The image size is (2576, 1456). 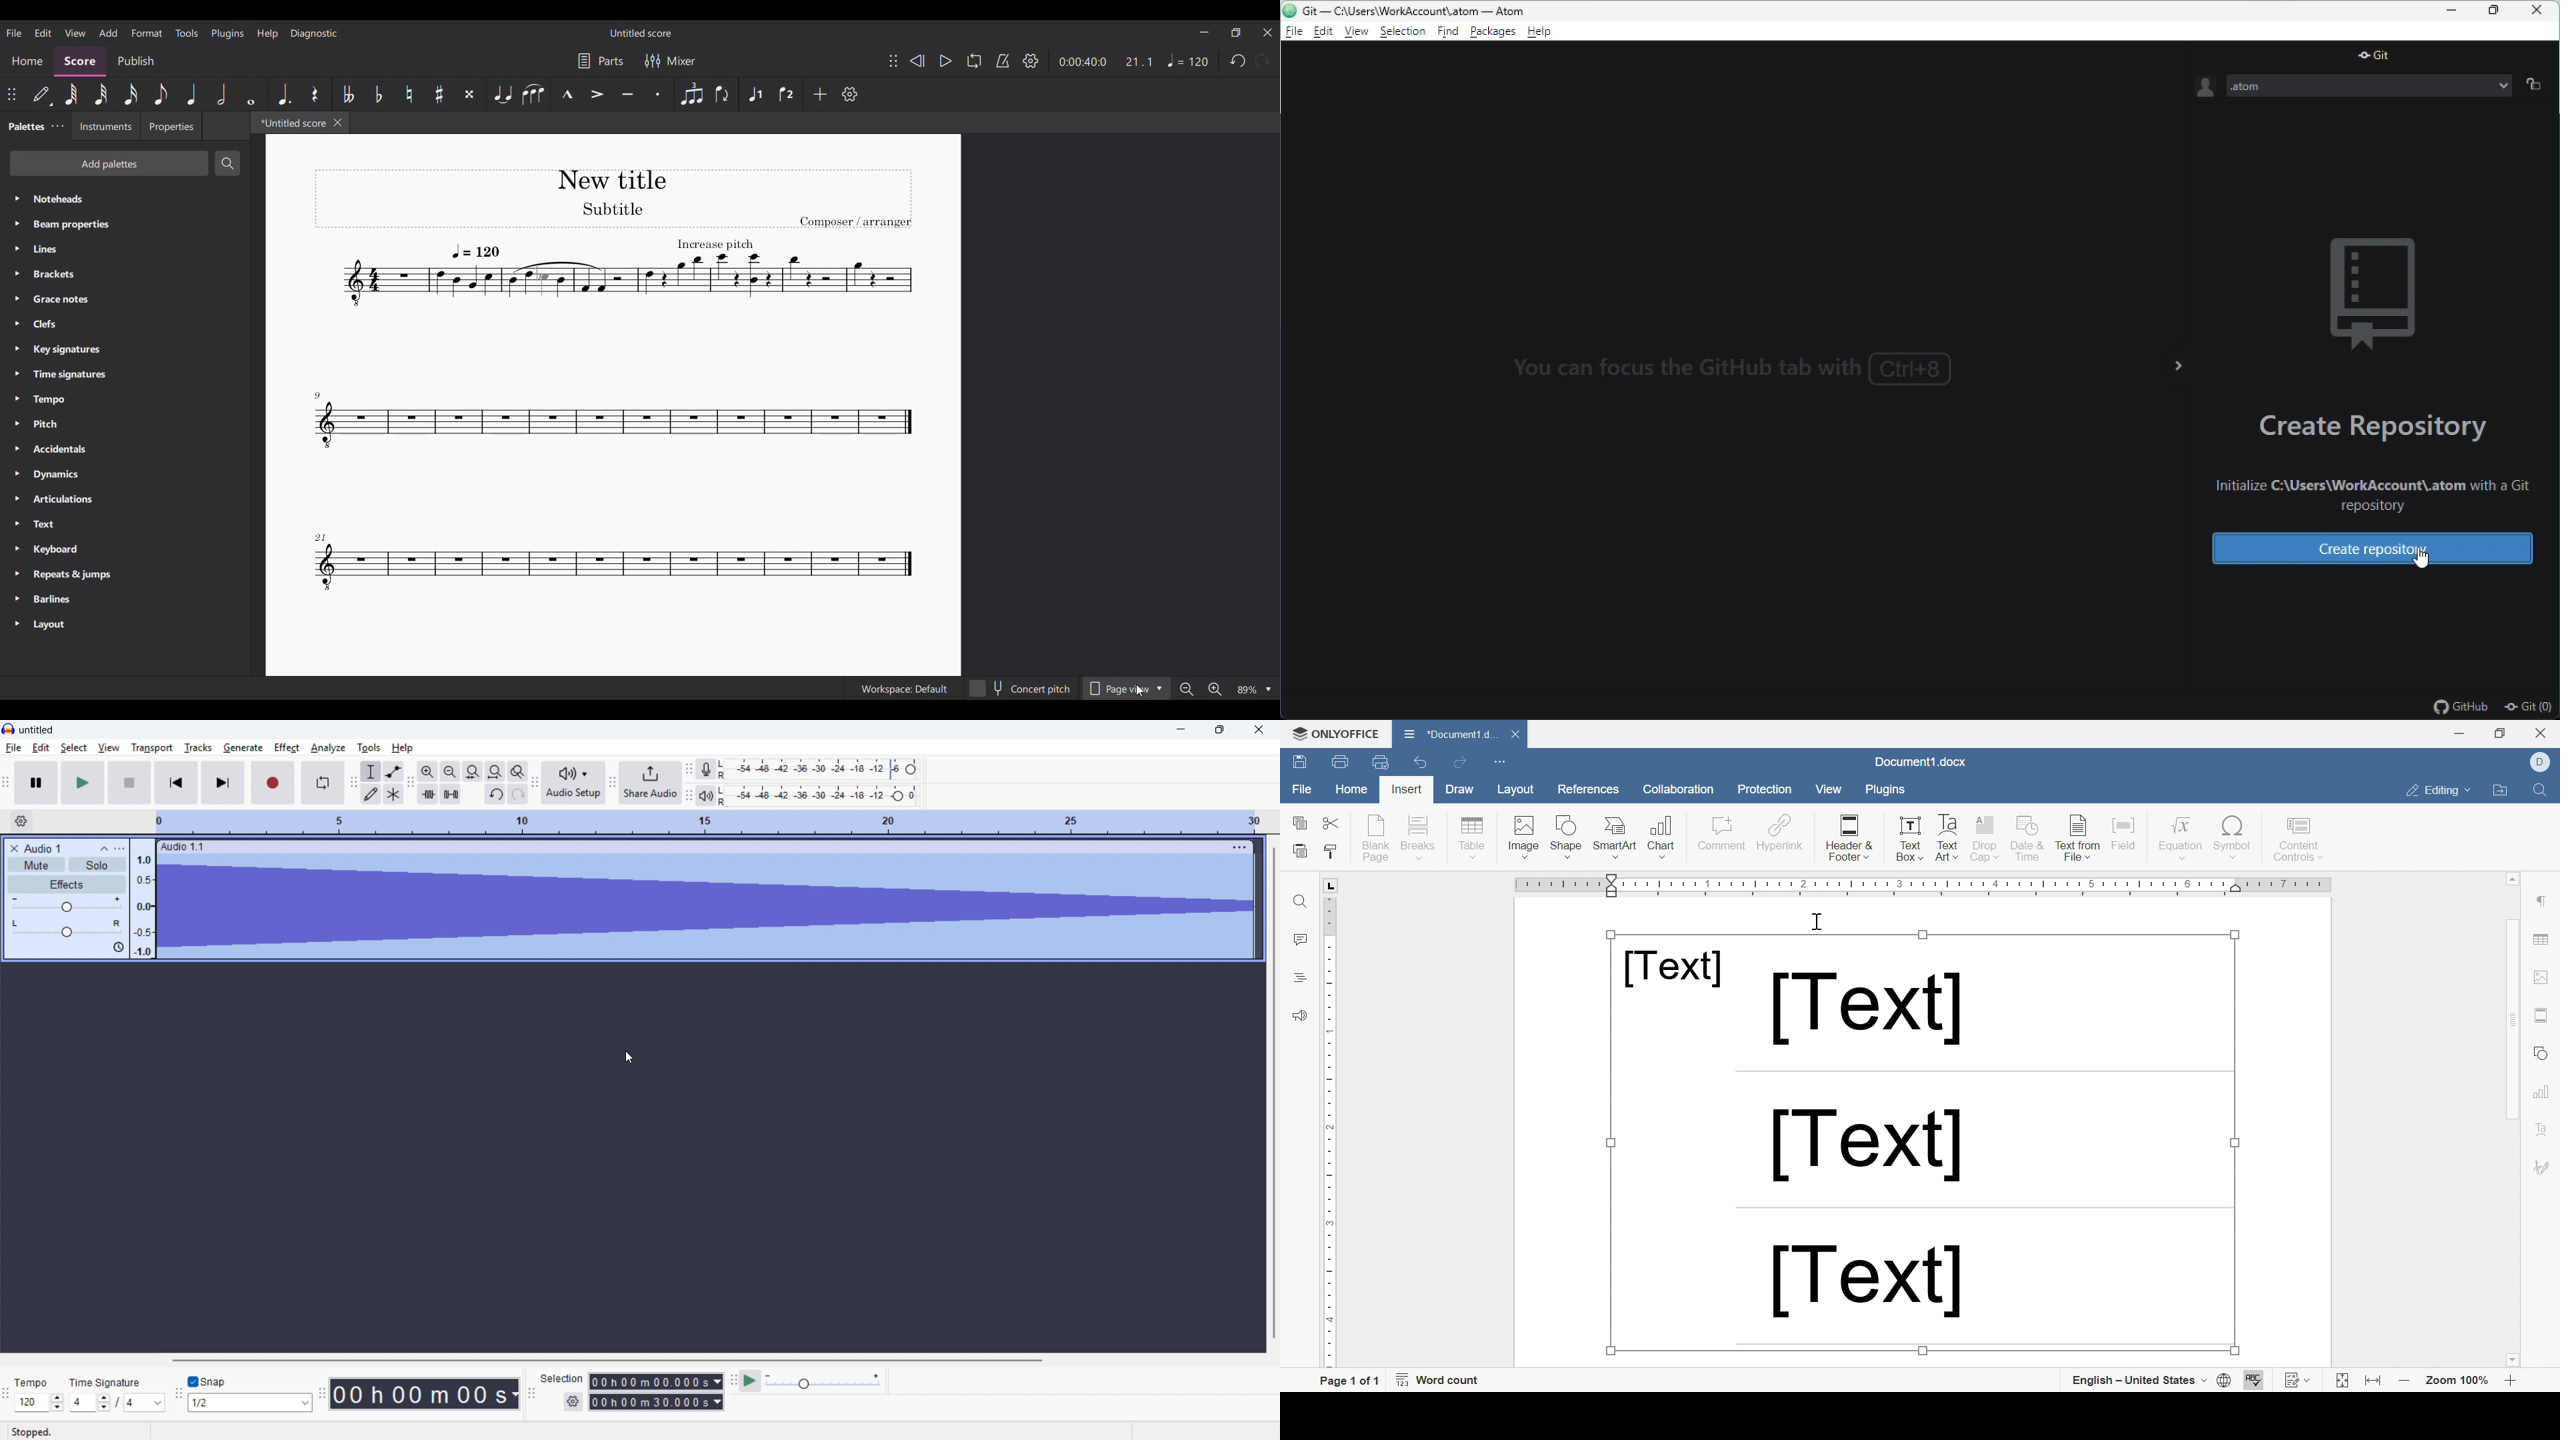 I want to click on Properties, so click(x=171, y=125).